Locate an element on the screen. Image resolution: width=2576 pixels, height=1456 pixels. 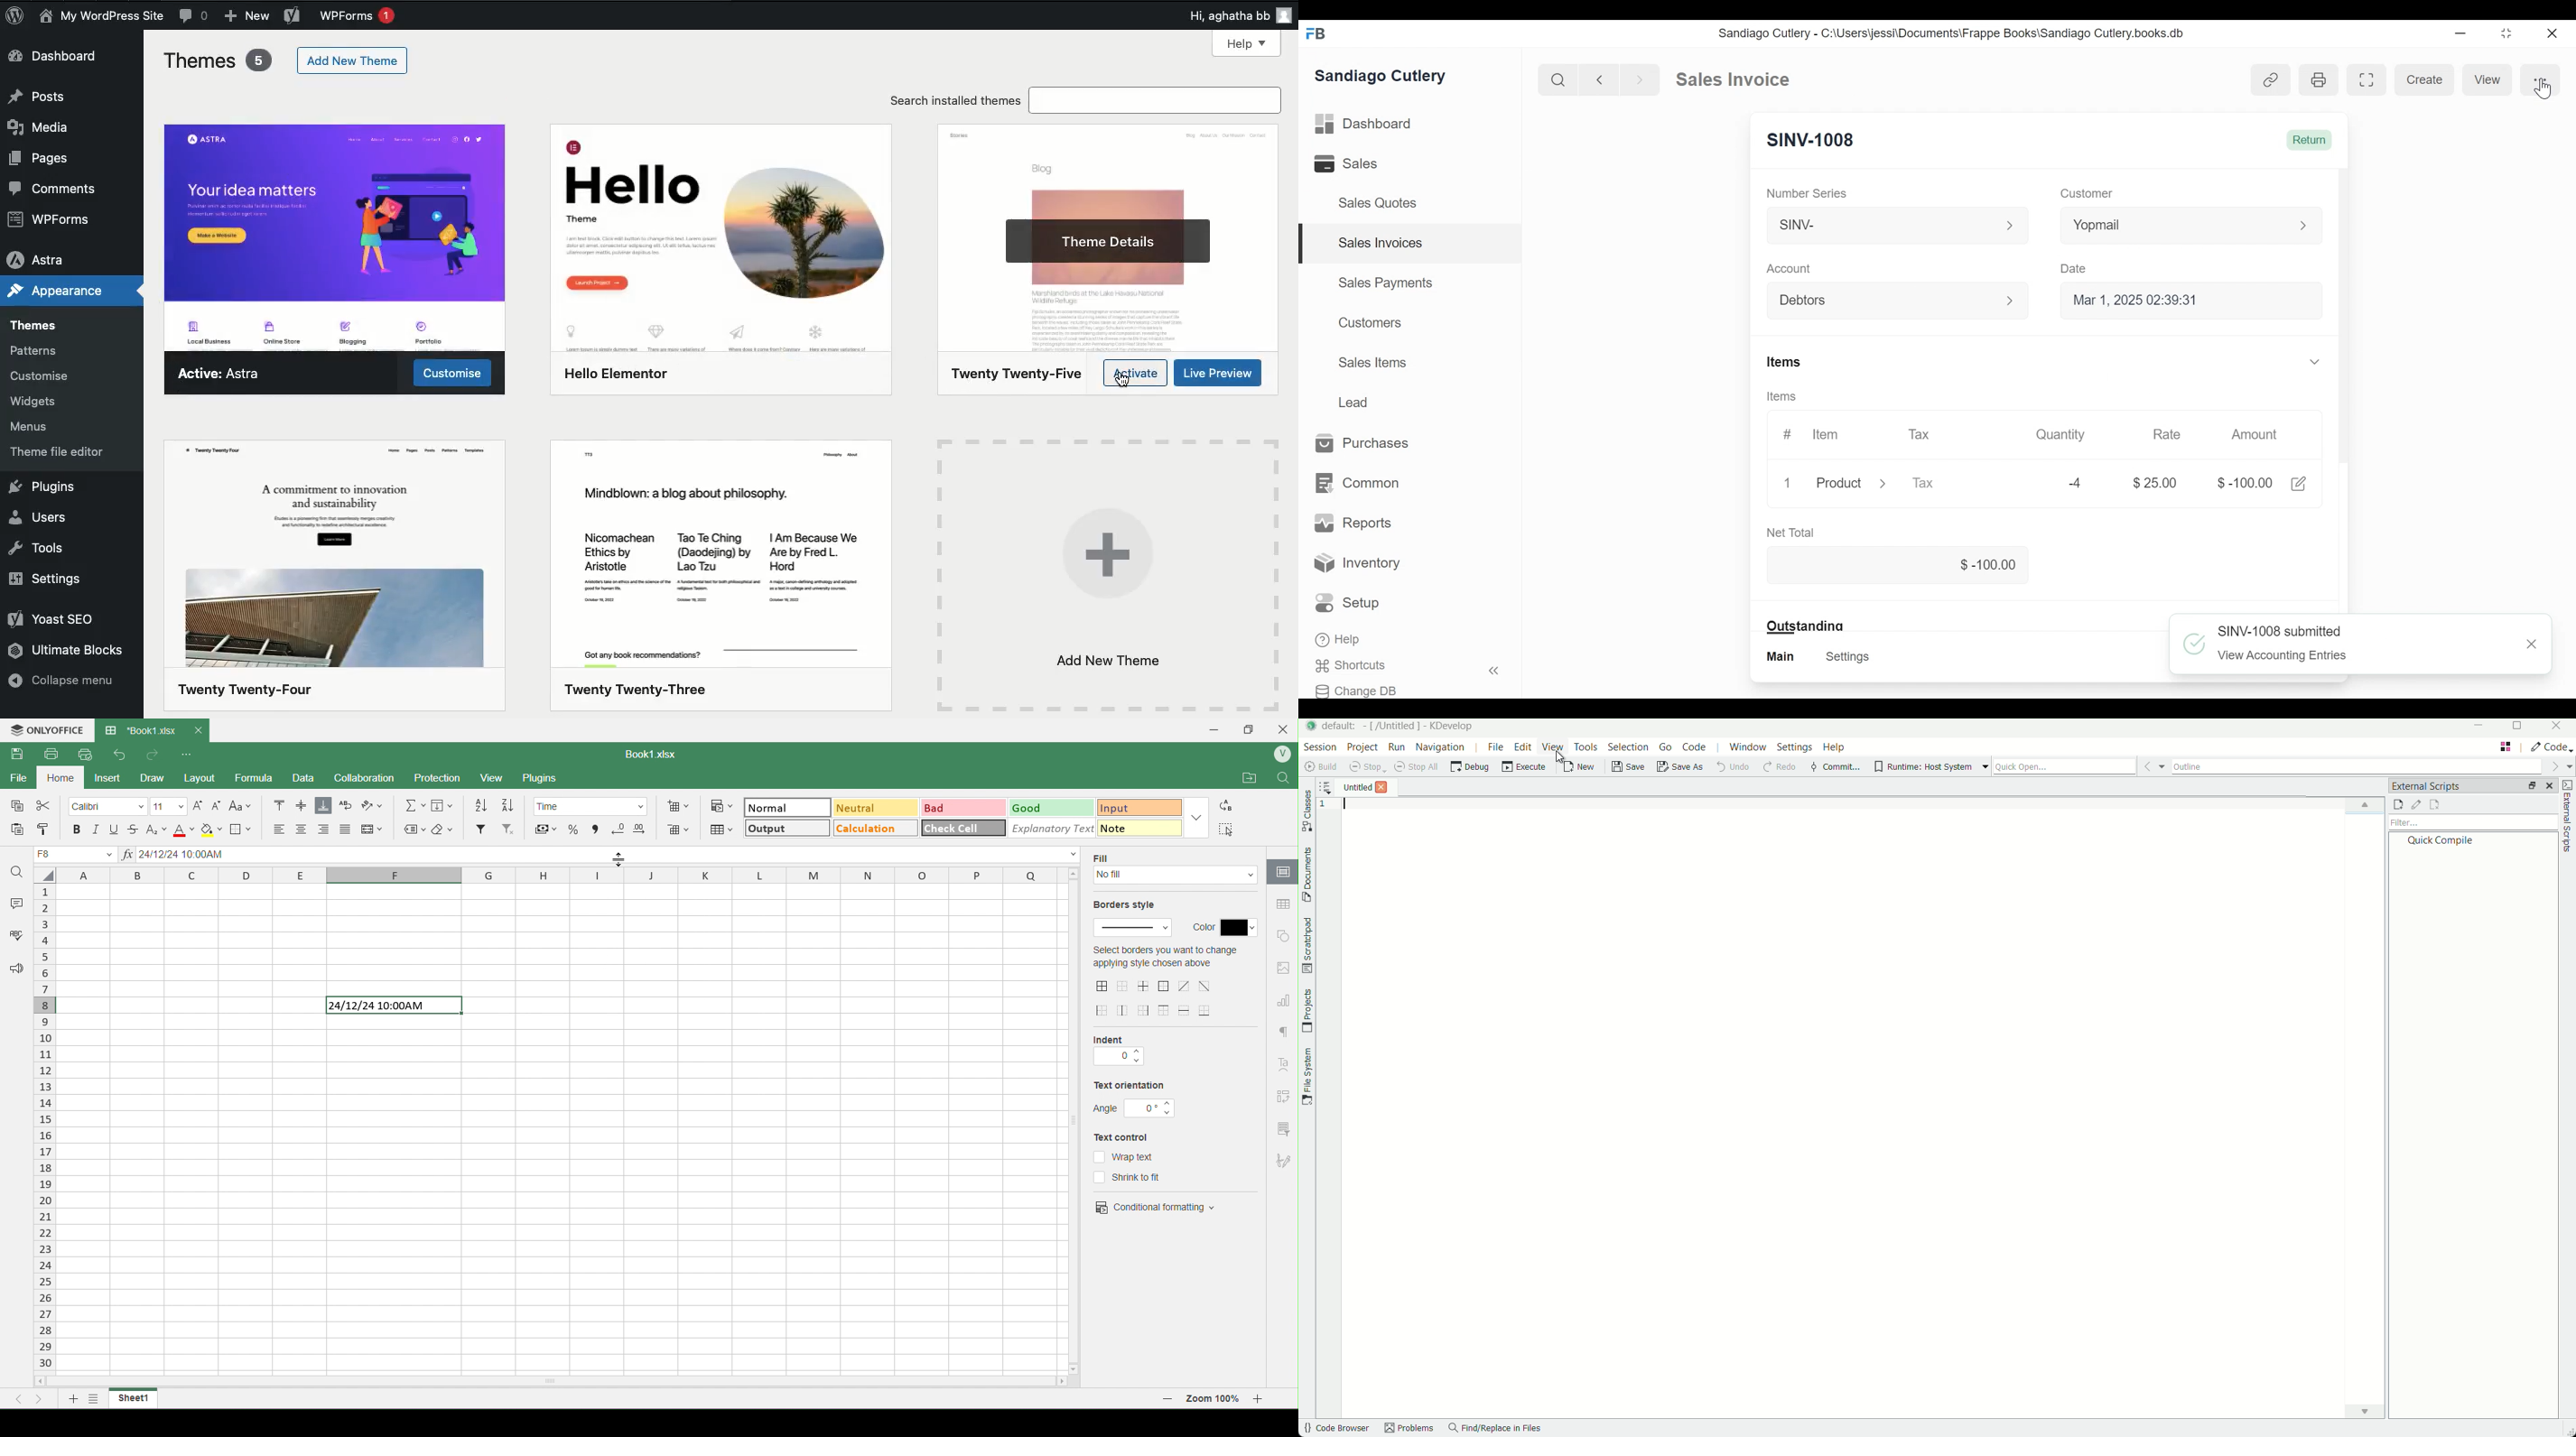
Accounting Style is located at coordinates (545, 828).